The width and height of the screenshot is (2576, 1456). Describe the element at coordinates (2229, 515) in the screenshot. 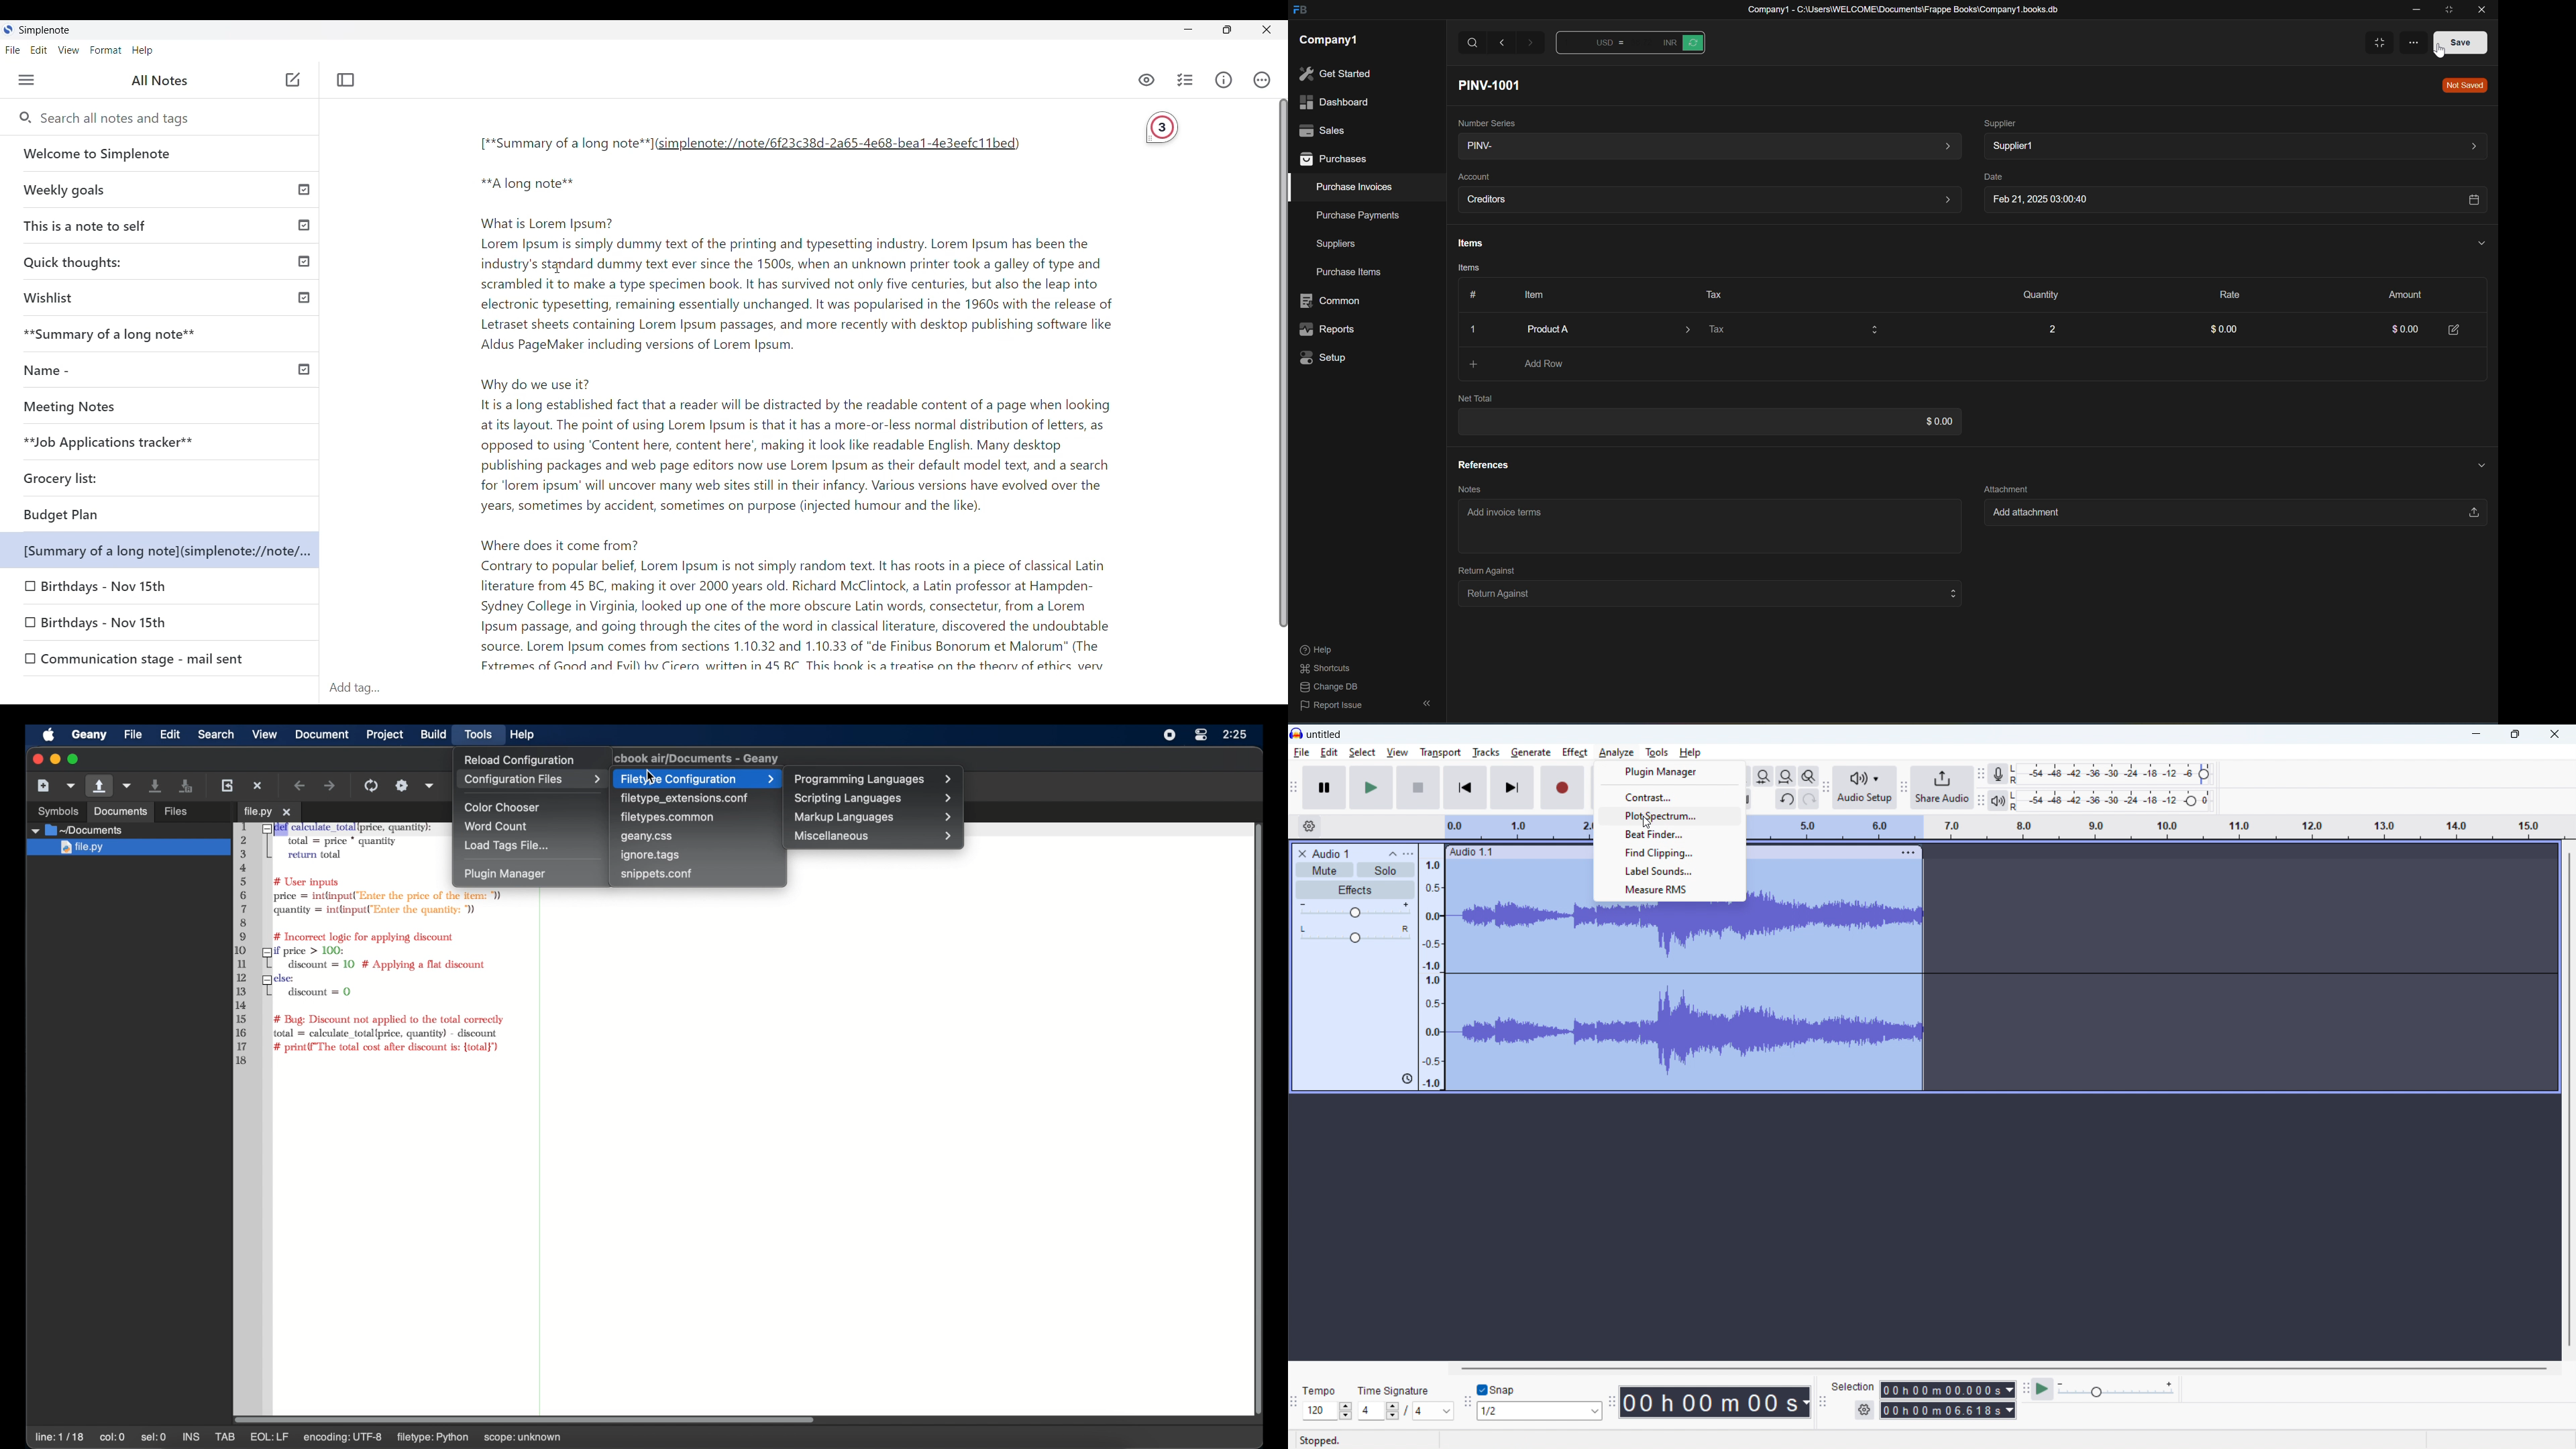

I see `Add attachment` at that location.